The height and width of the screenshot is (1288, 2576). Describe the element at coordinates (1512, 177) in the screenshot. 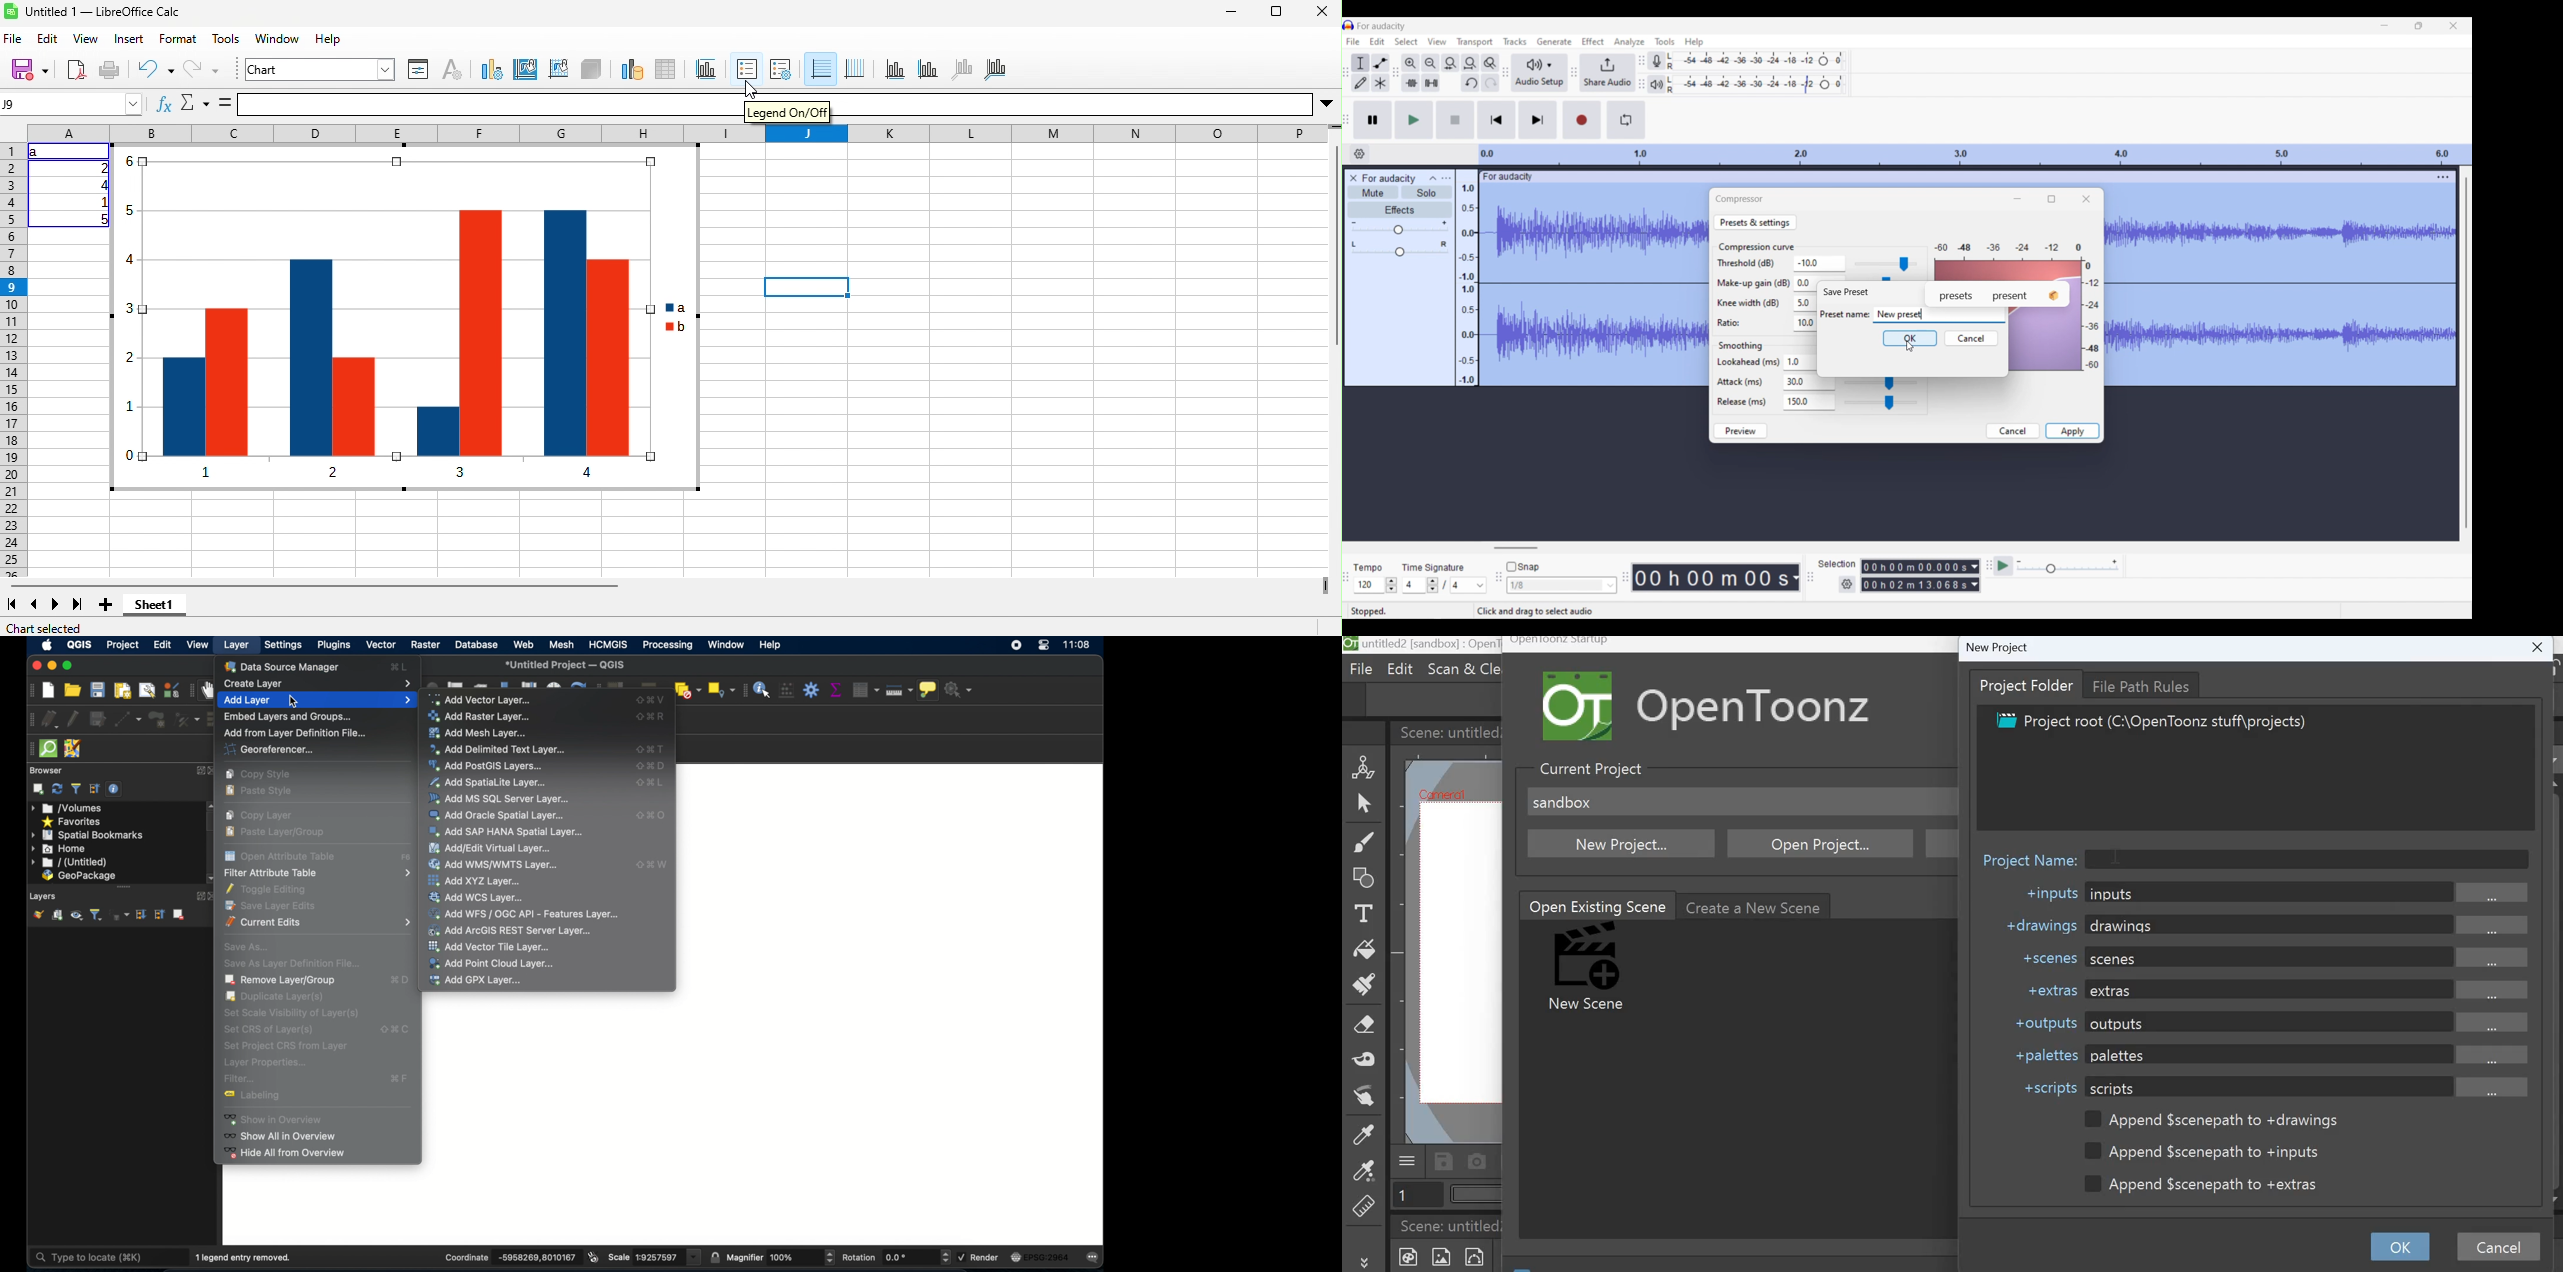

I see `for audacity` at that location.